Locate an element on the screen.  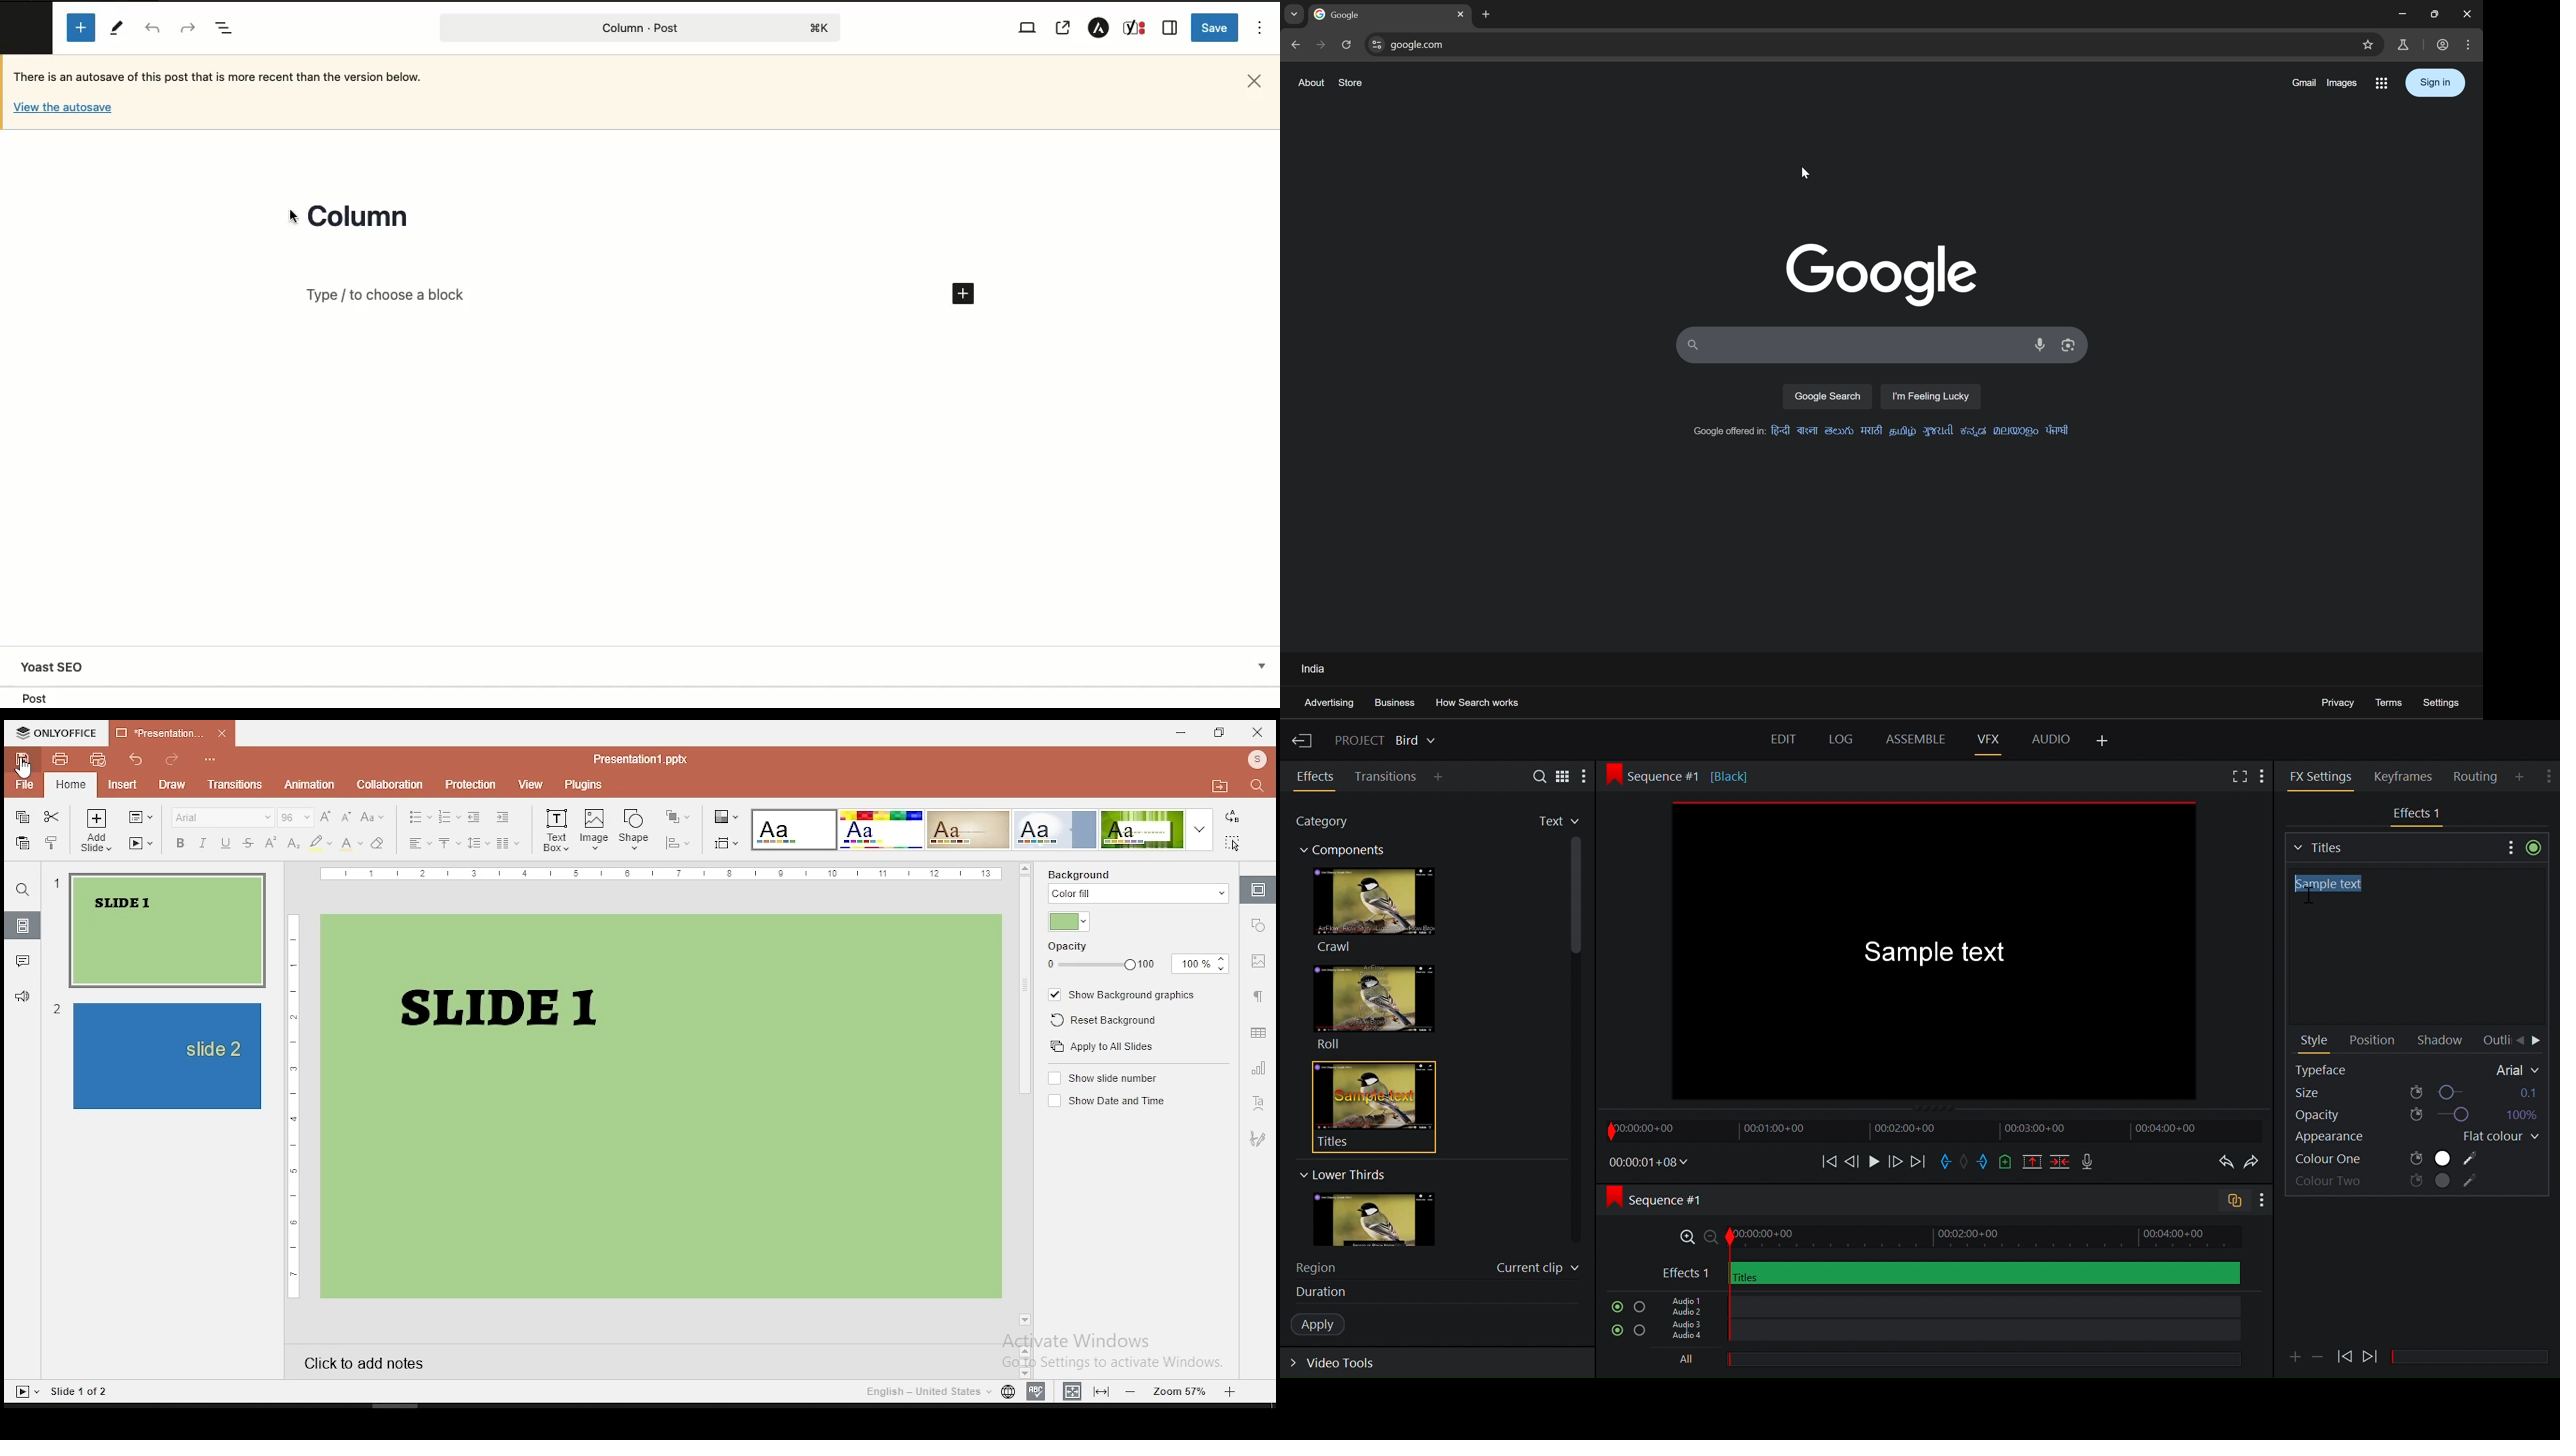
protection is located at coordinates (470, 785).